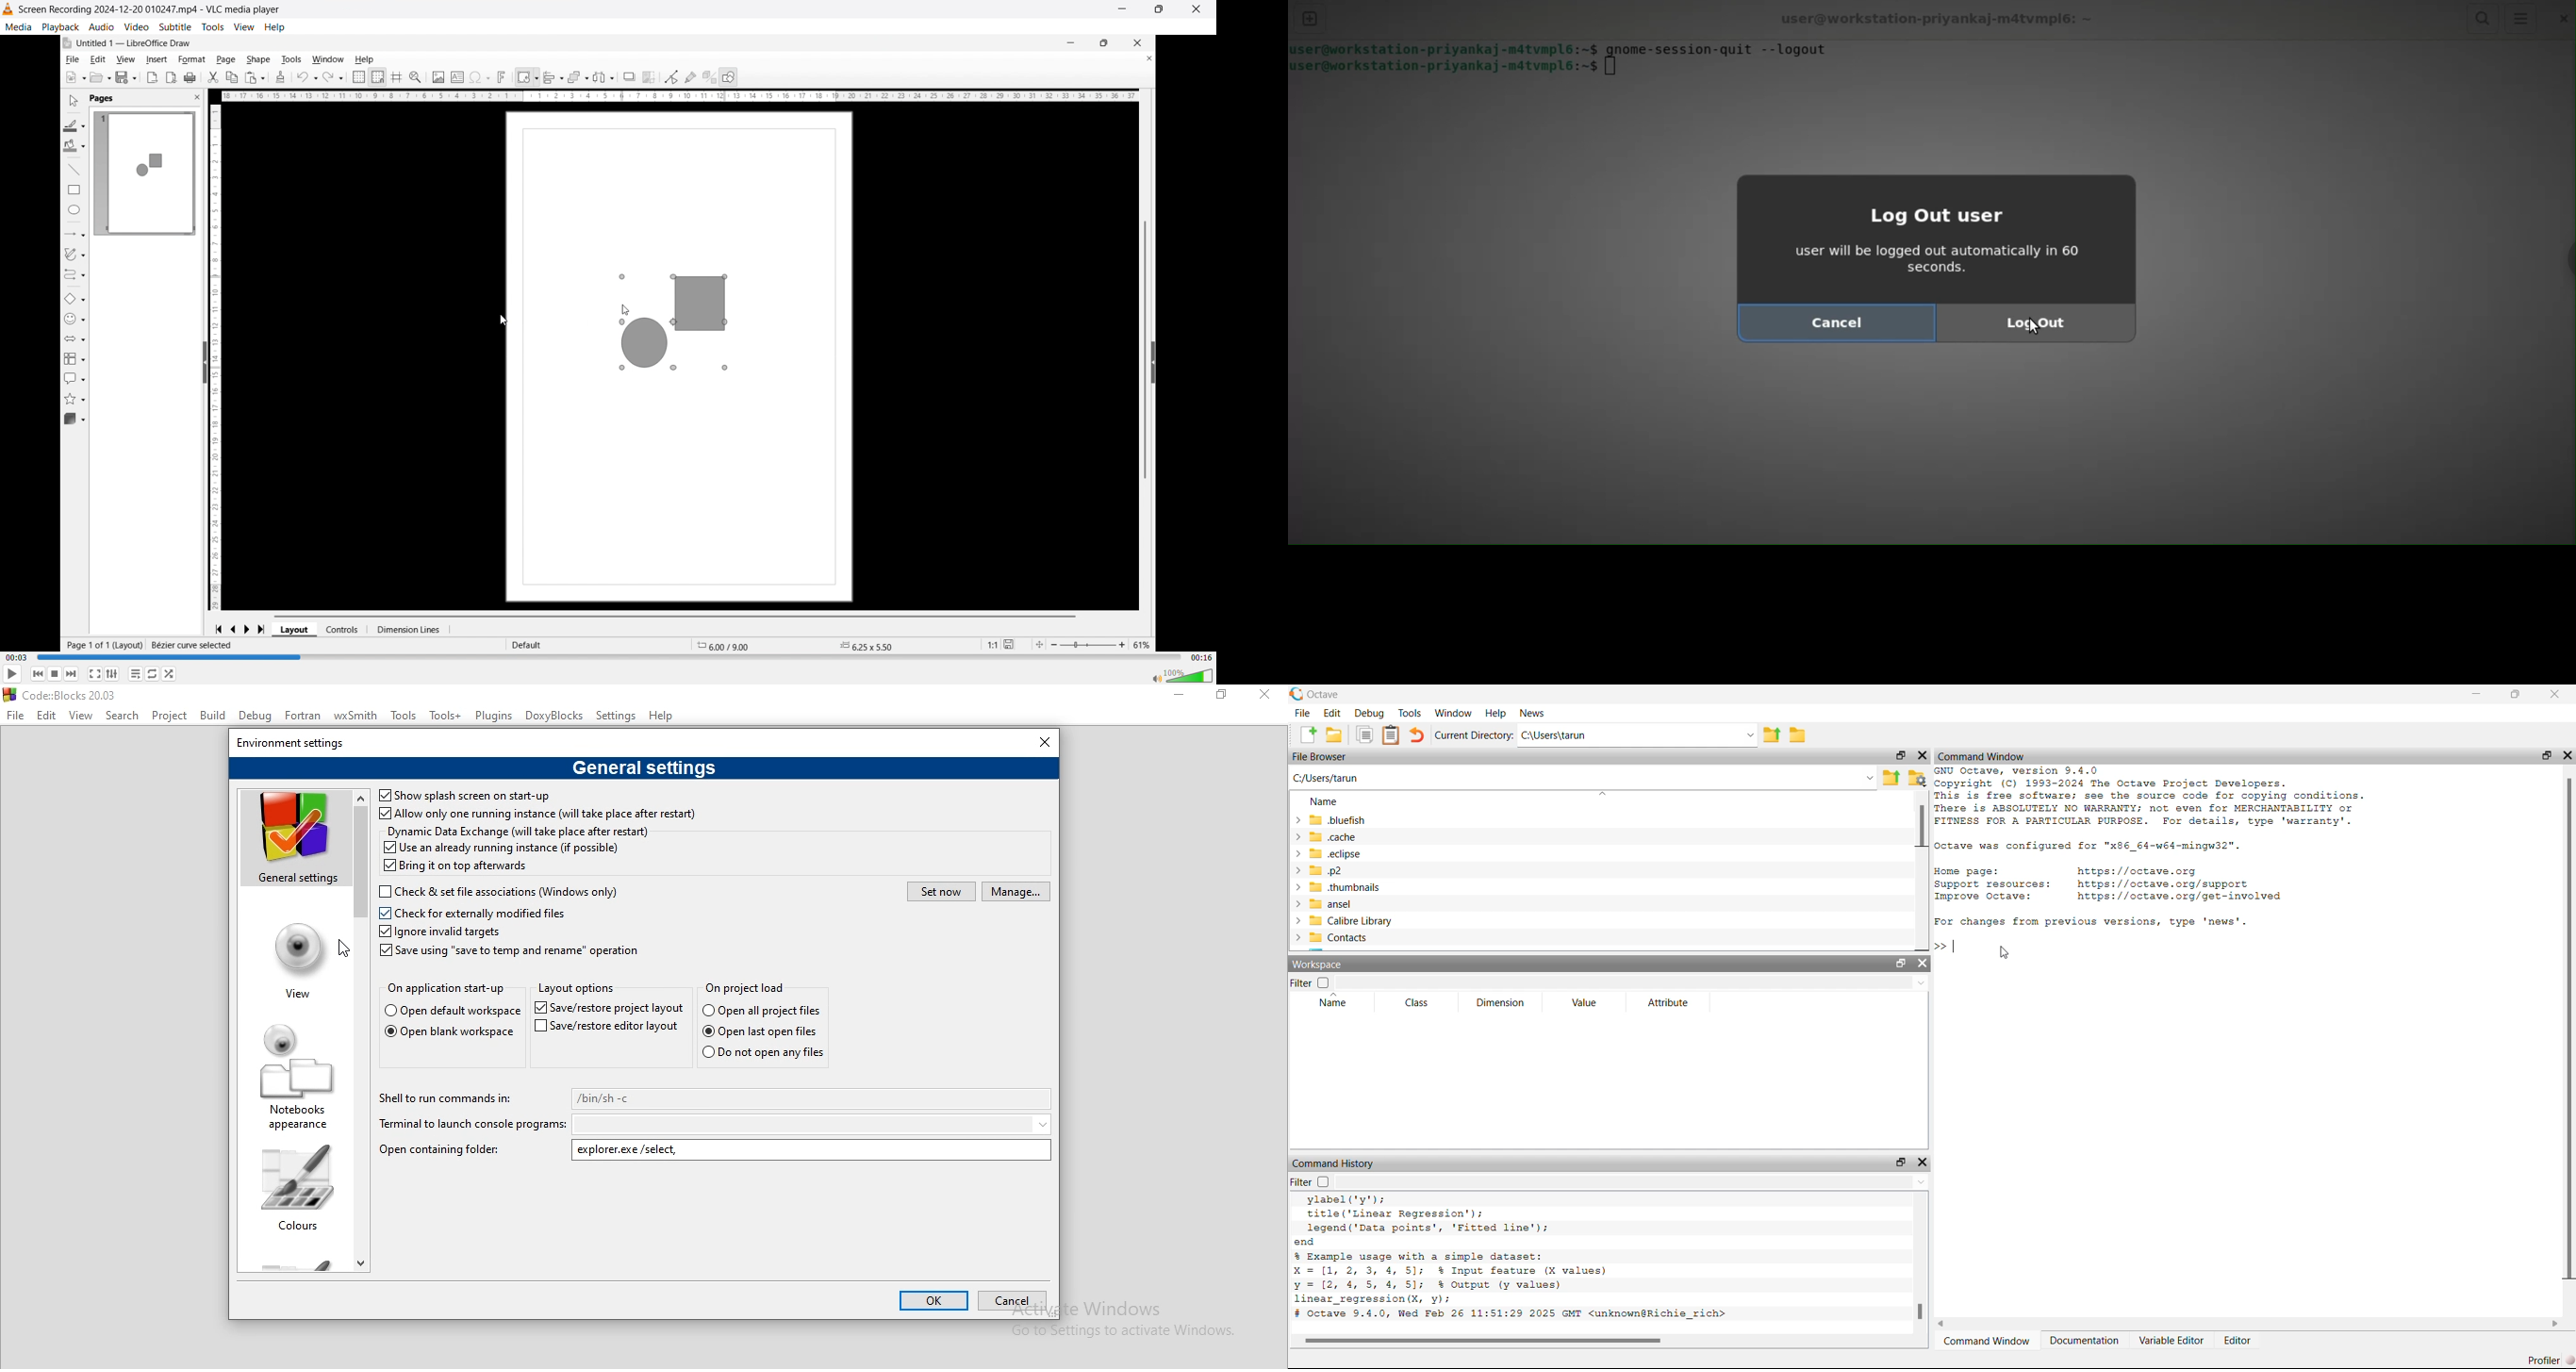 This screenshot has height=1372, width=2576. I want to click on Terminal to launch console programs, so click(471, 1128).